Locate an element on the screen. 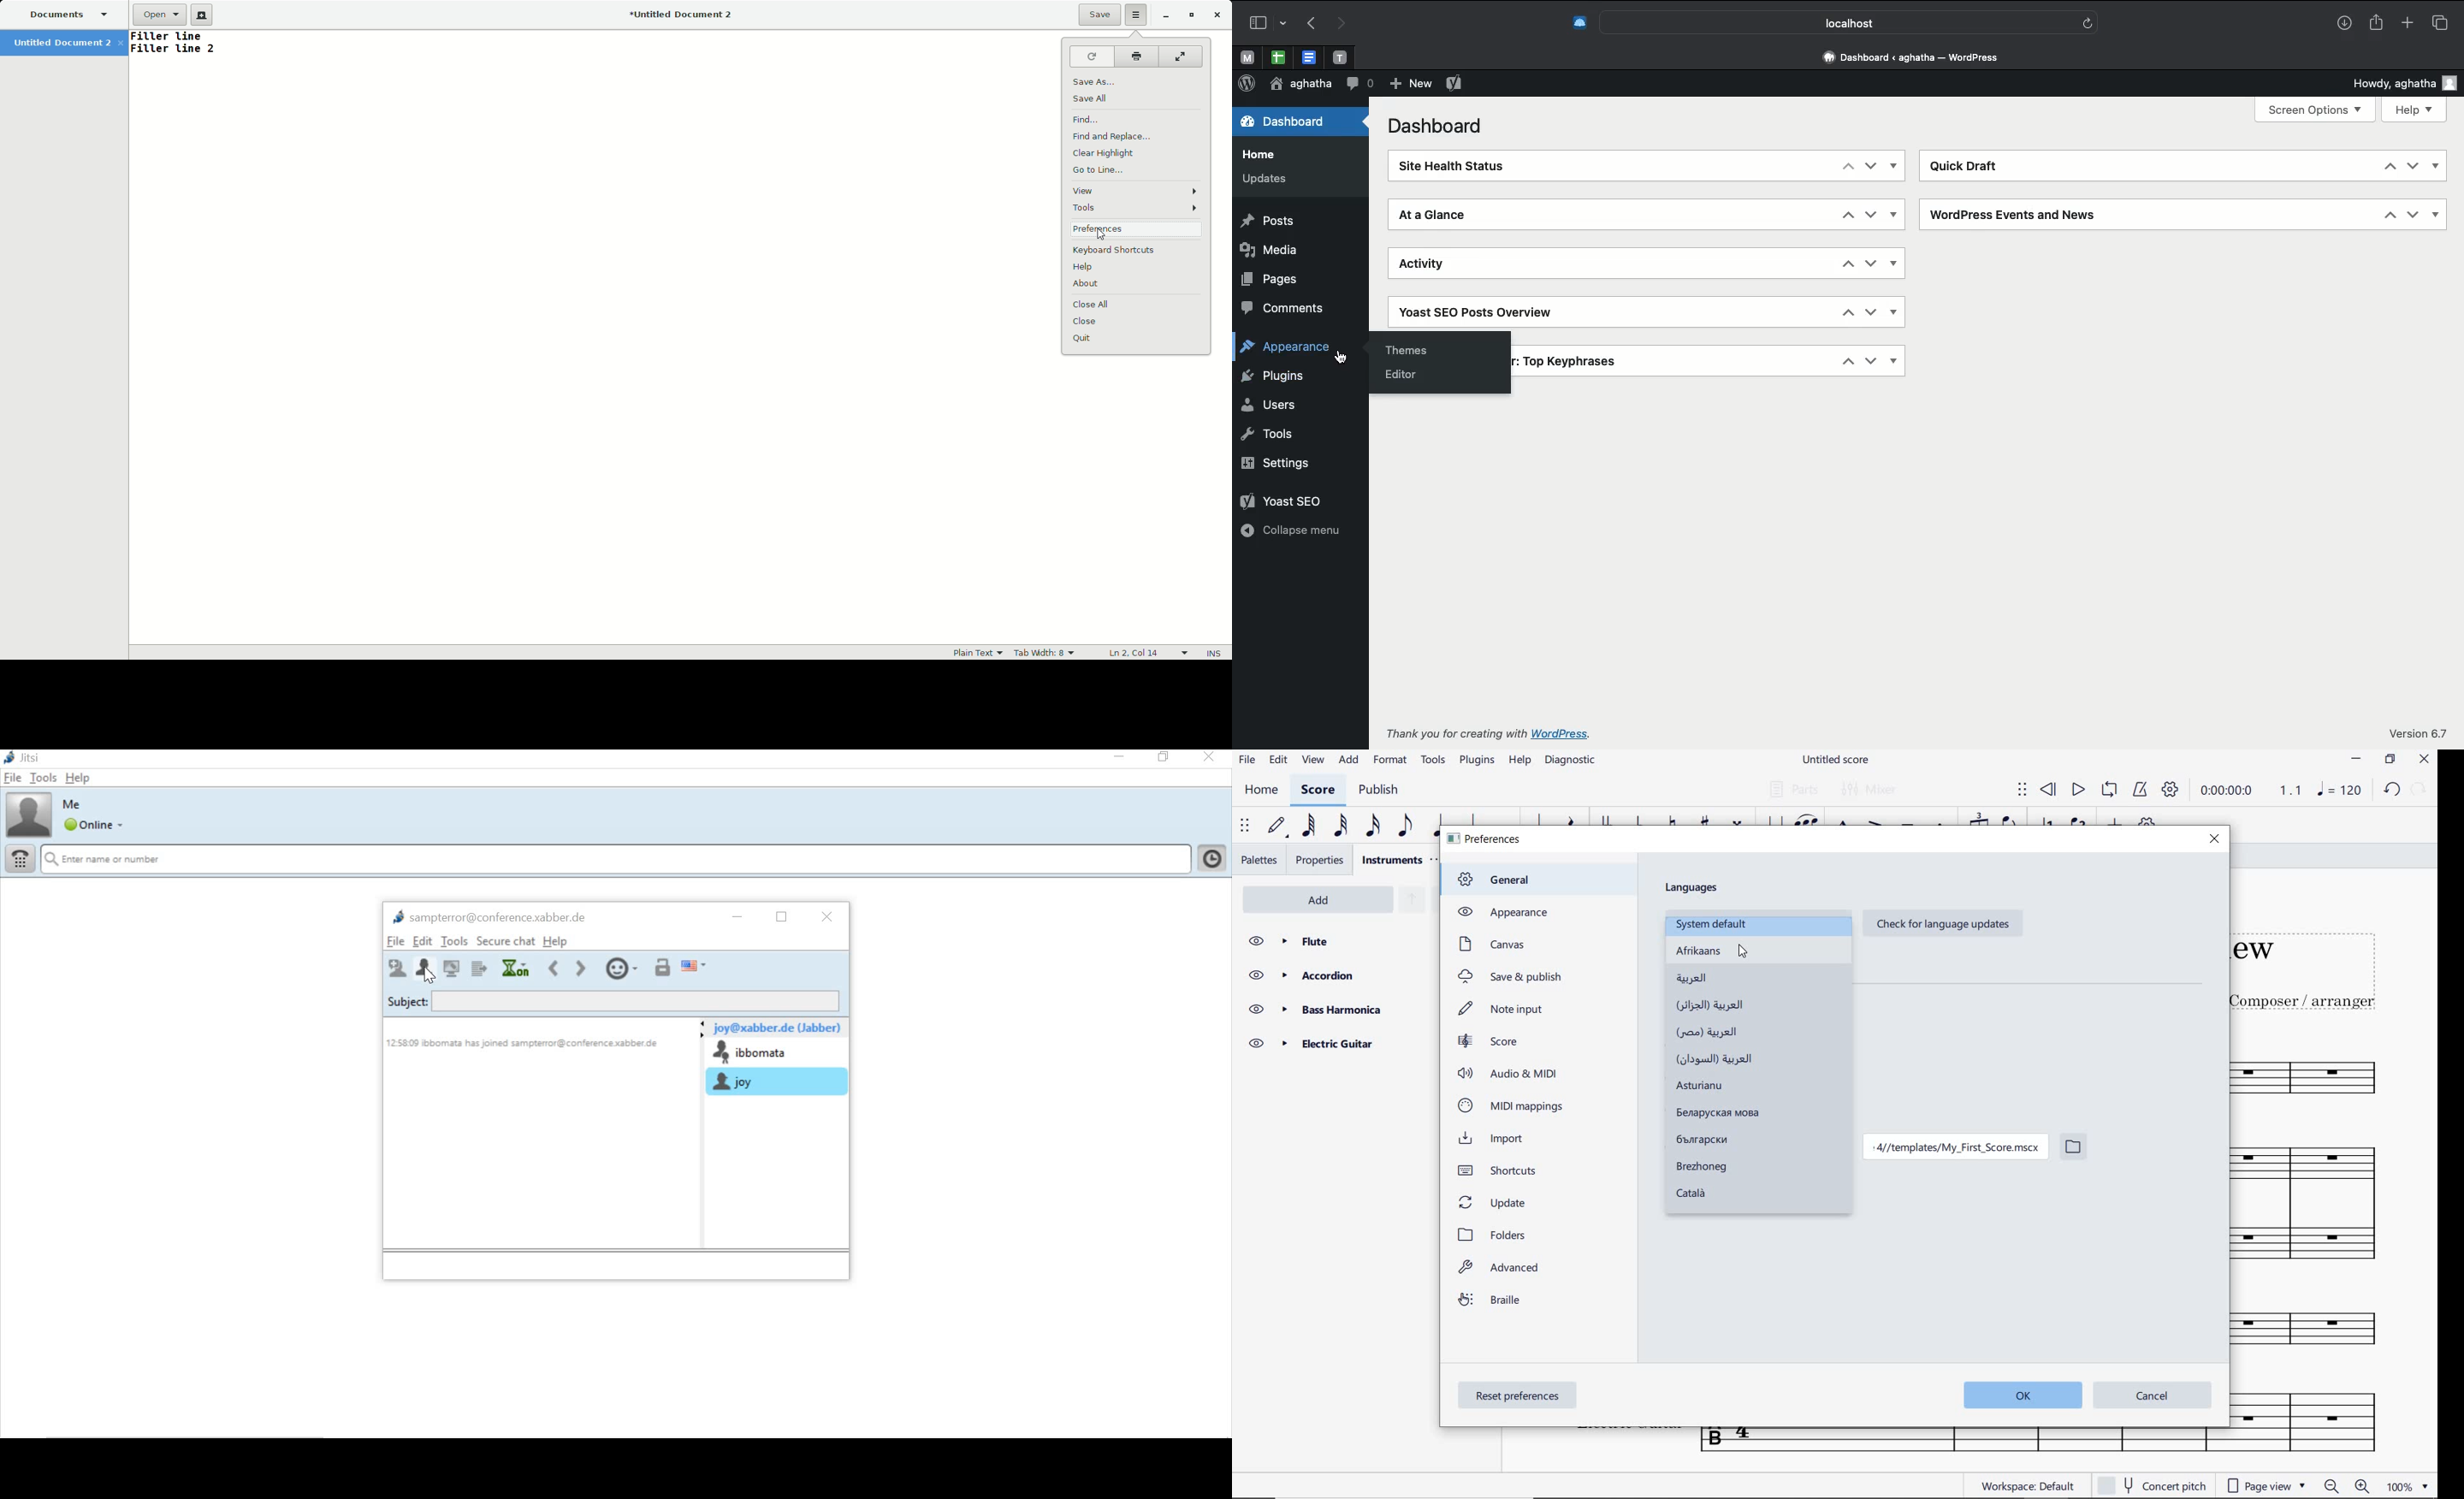 The width and height of the screenshot is (2464, 1512). system name is located at coordinates (24, 758).